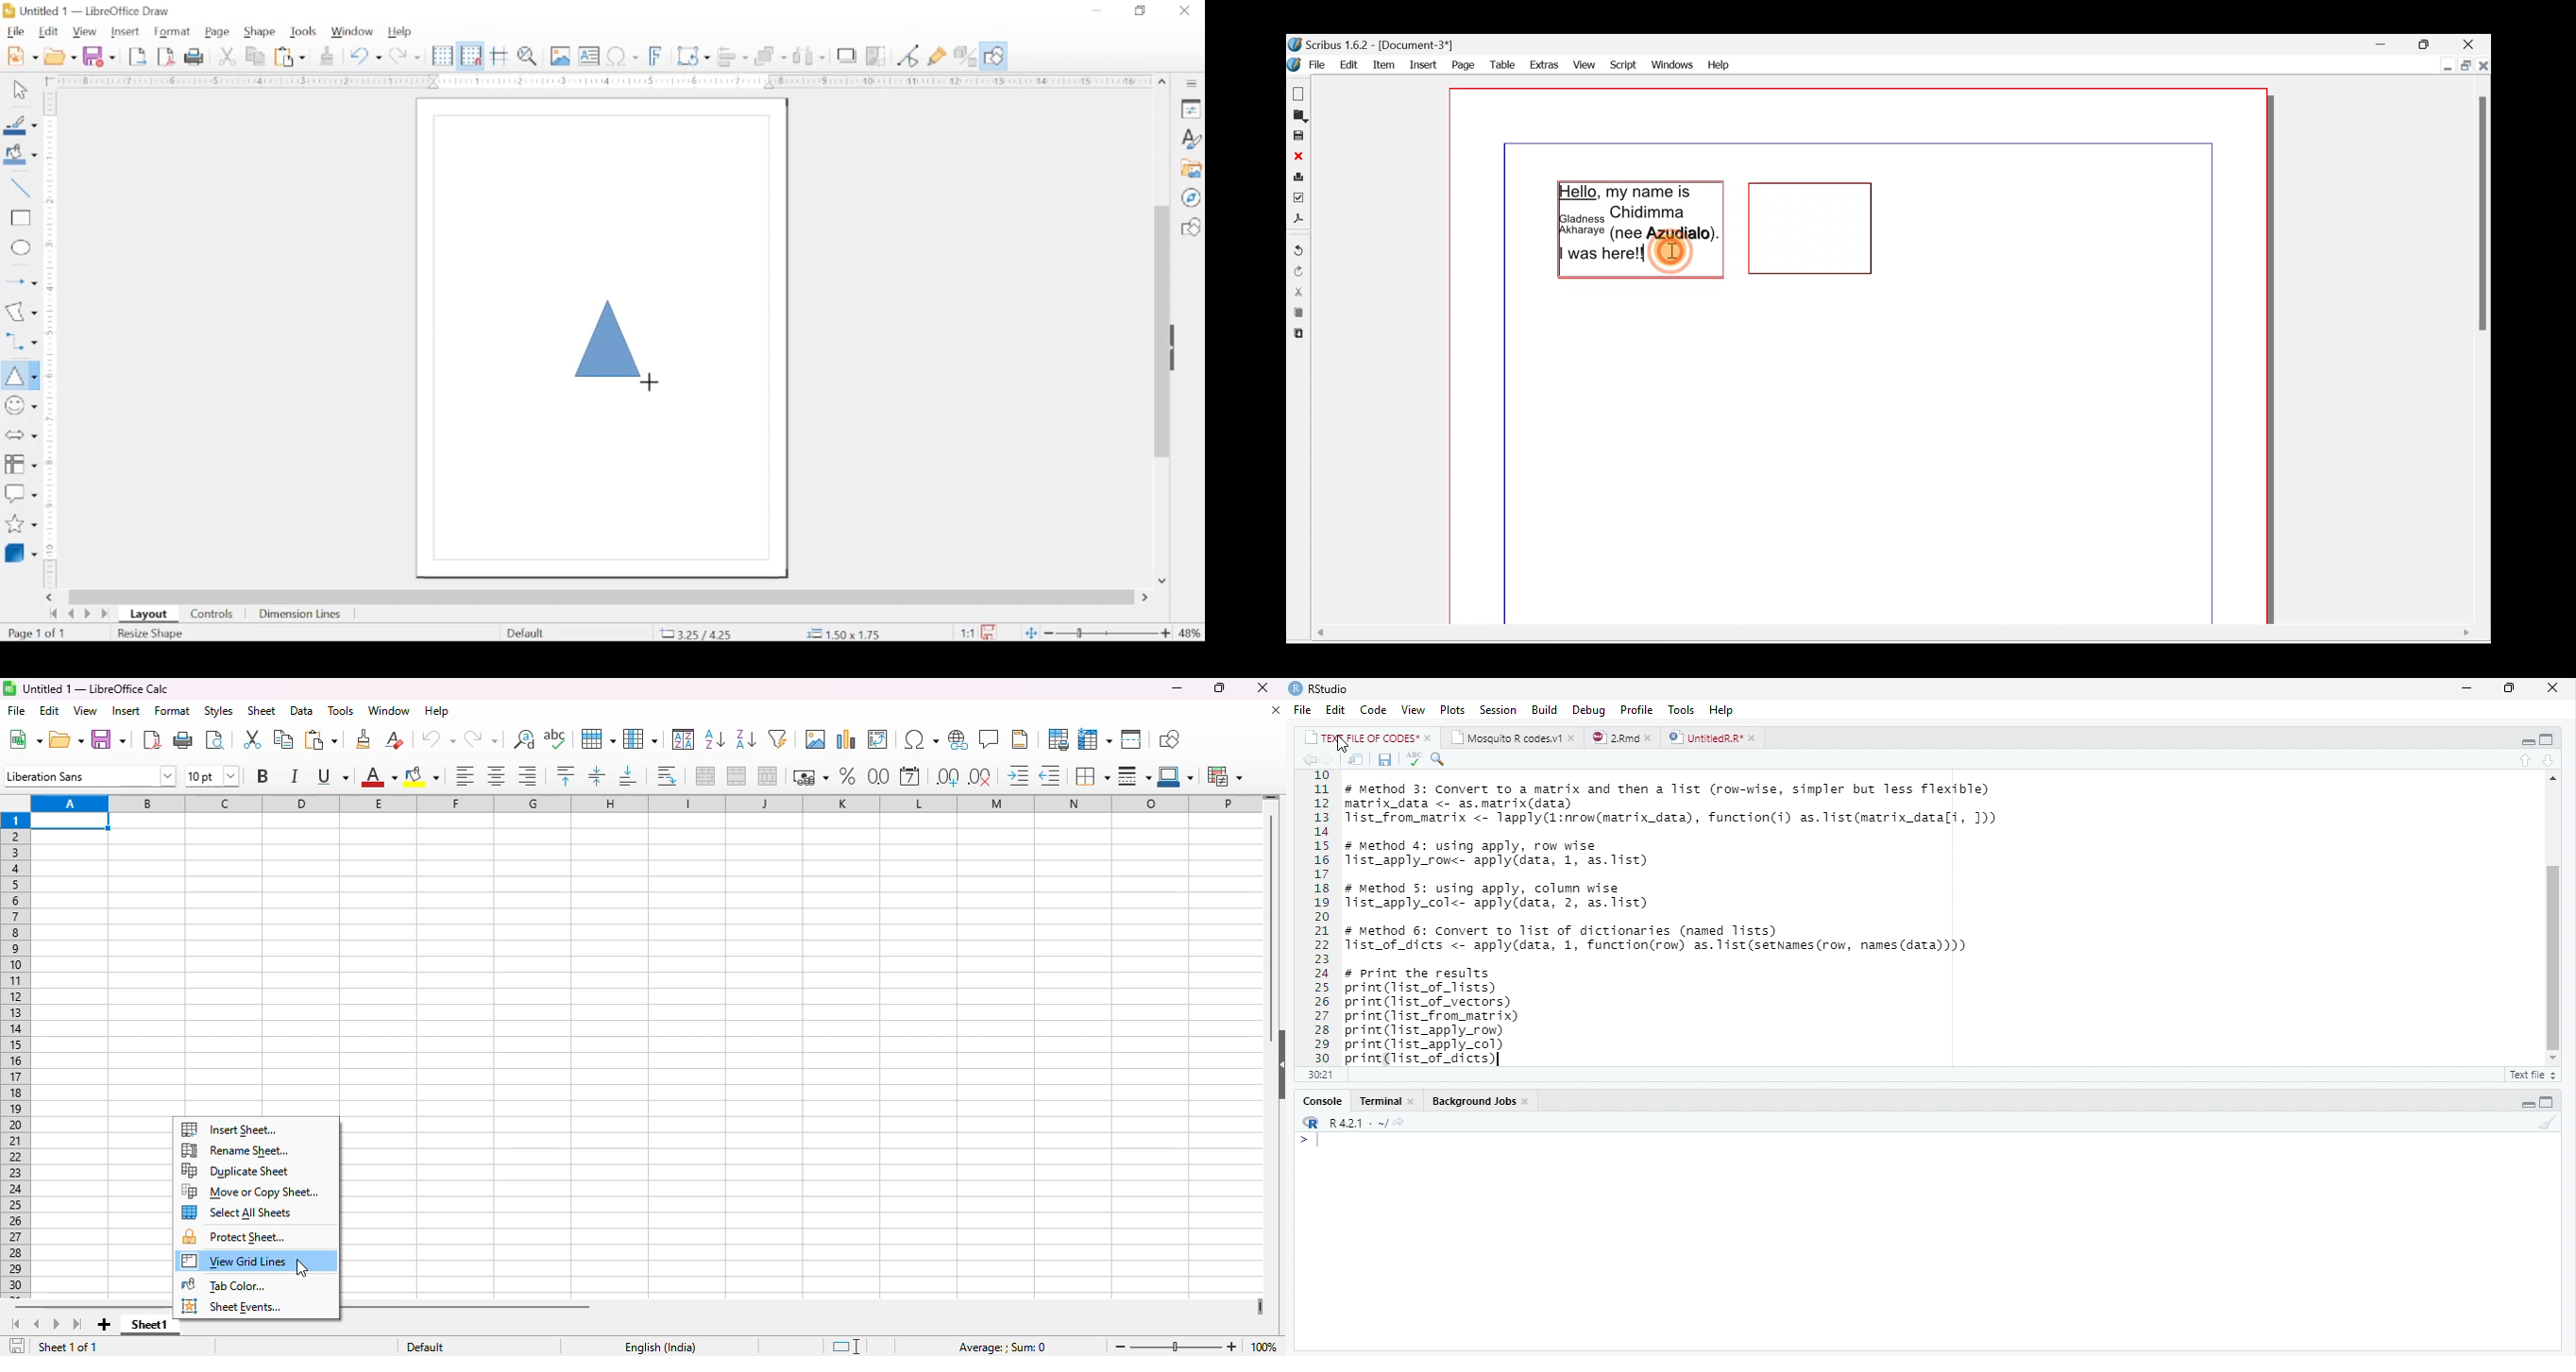 This screenshot has width=2576, height=1372. I want to click on window, so click(390, 710).